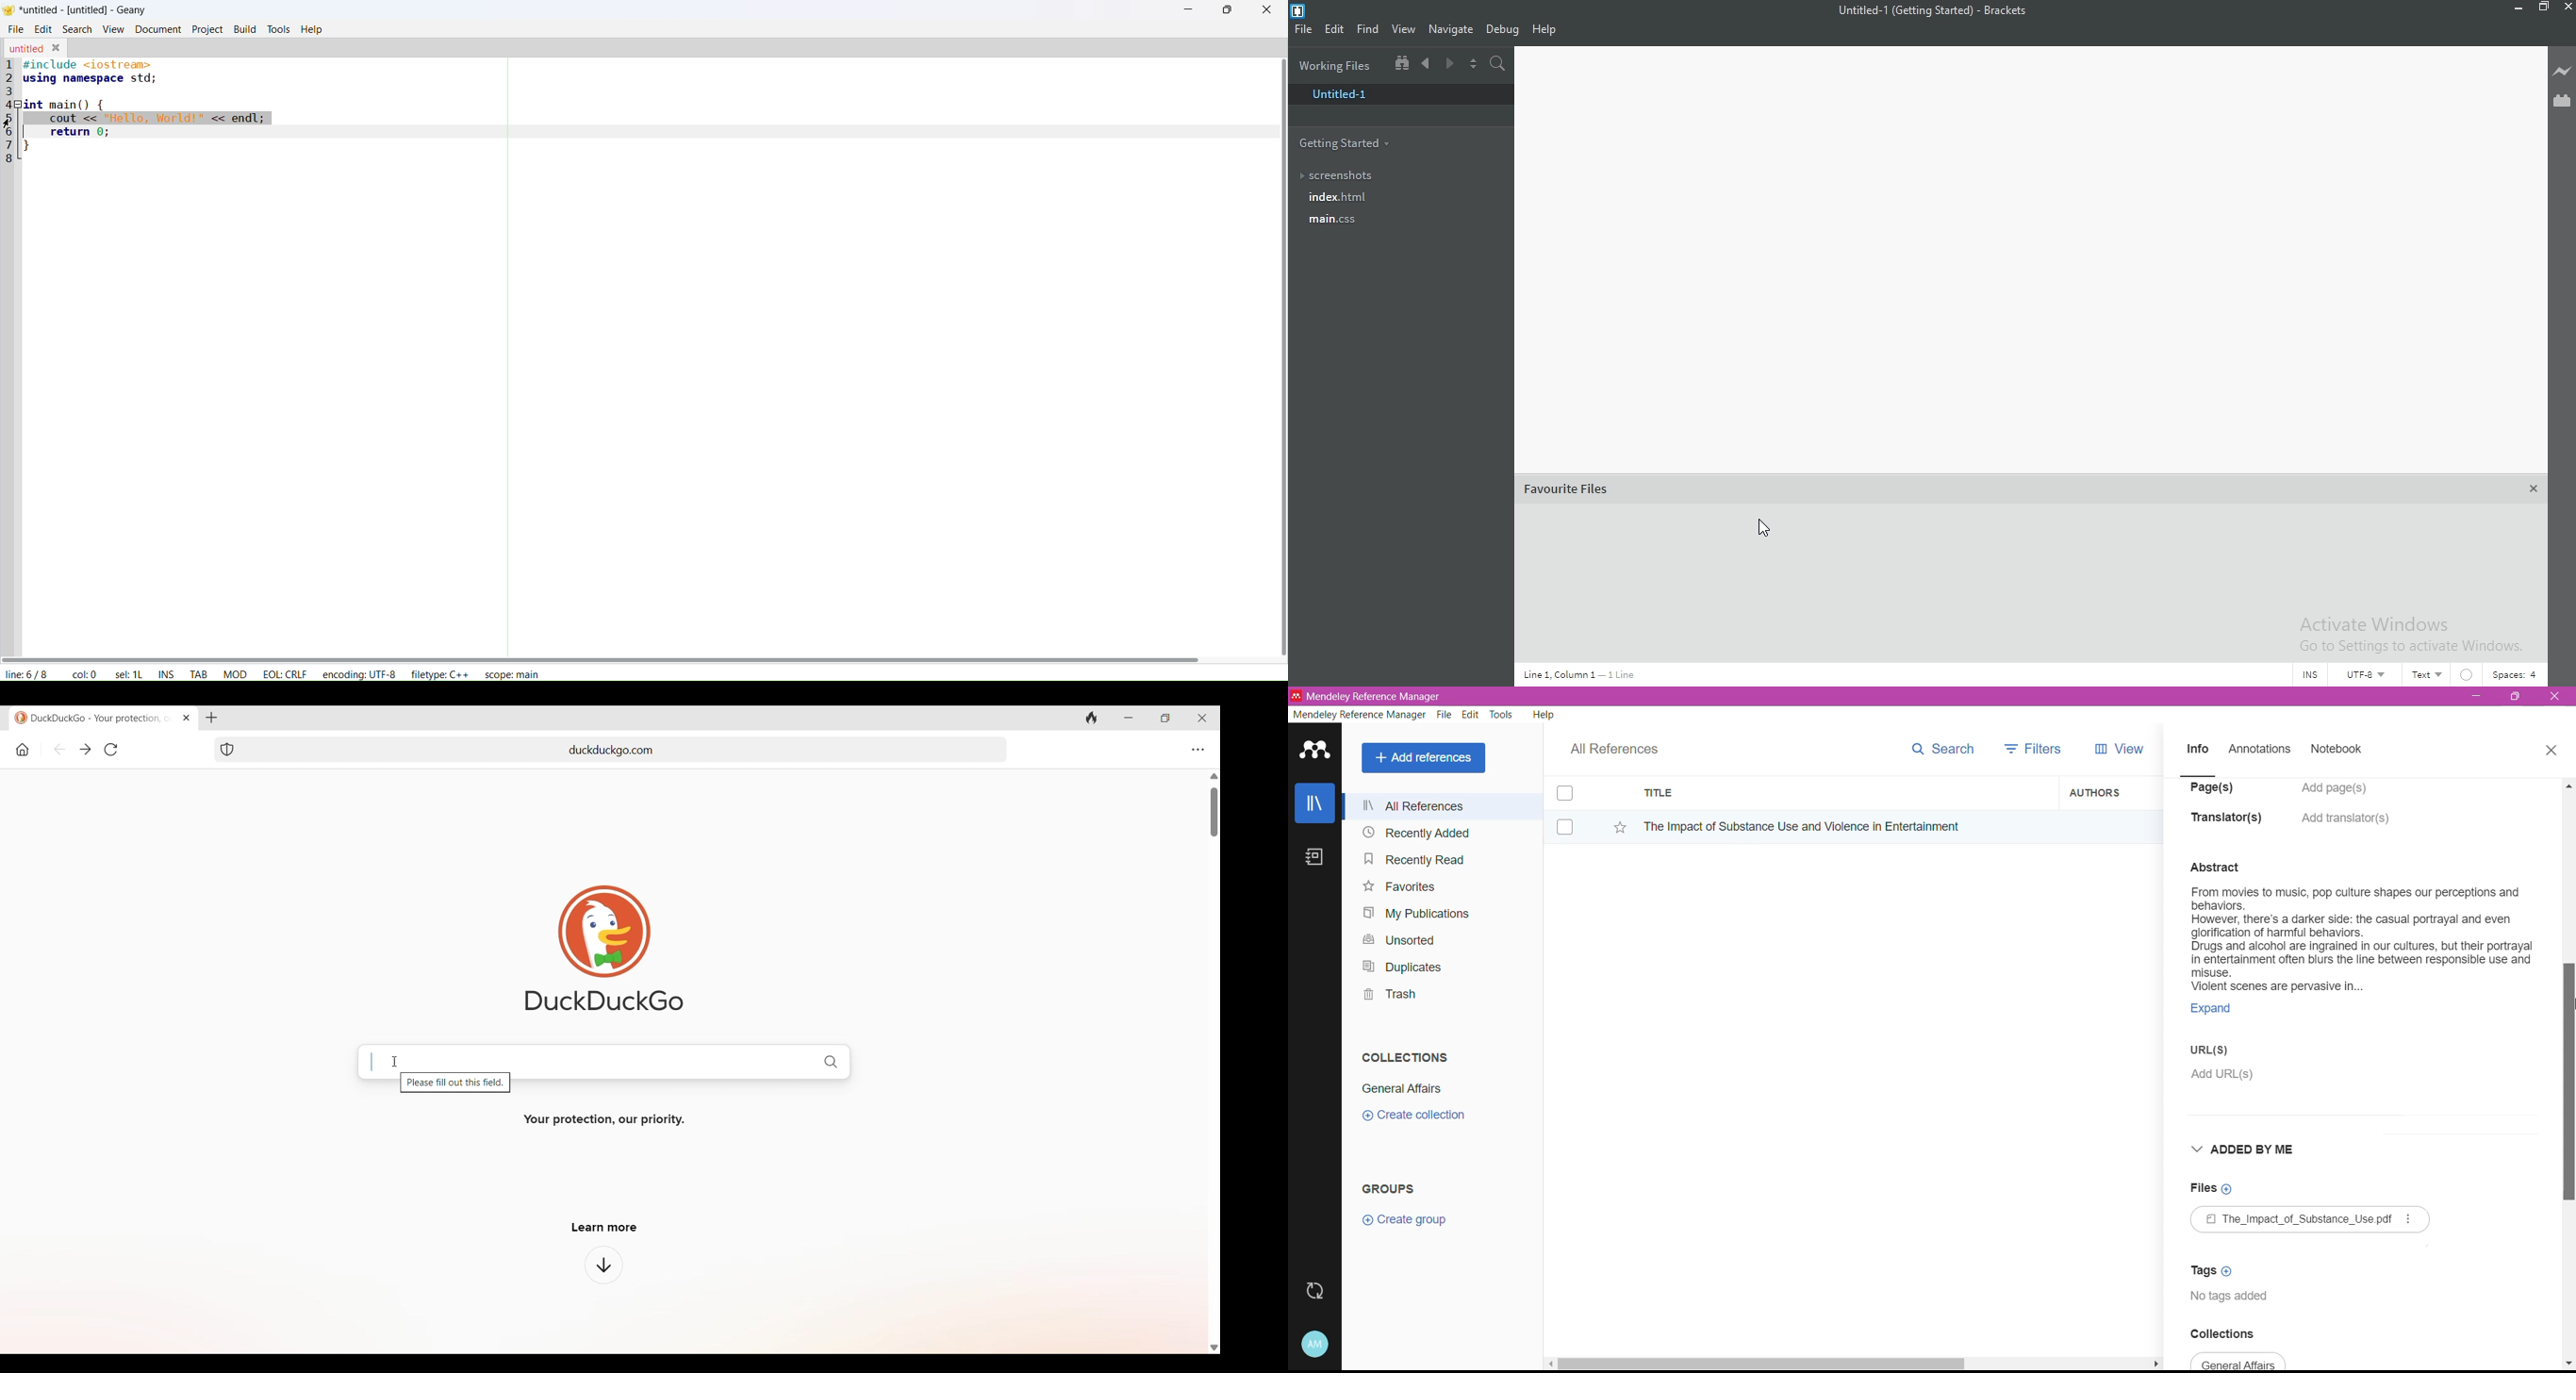  Describe the element at coordinates (2476, 673) in the screenshot. I see `Circle` at that location.